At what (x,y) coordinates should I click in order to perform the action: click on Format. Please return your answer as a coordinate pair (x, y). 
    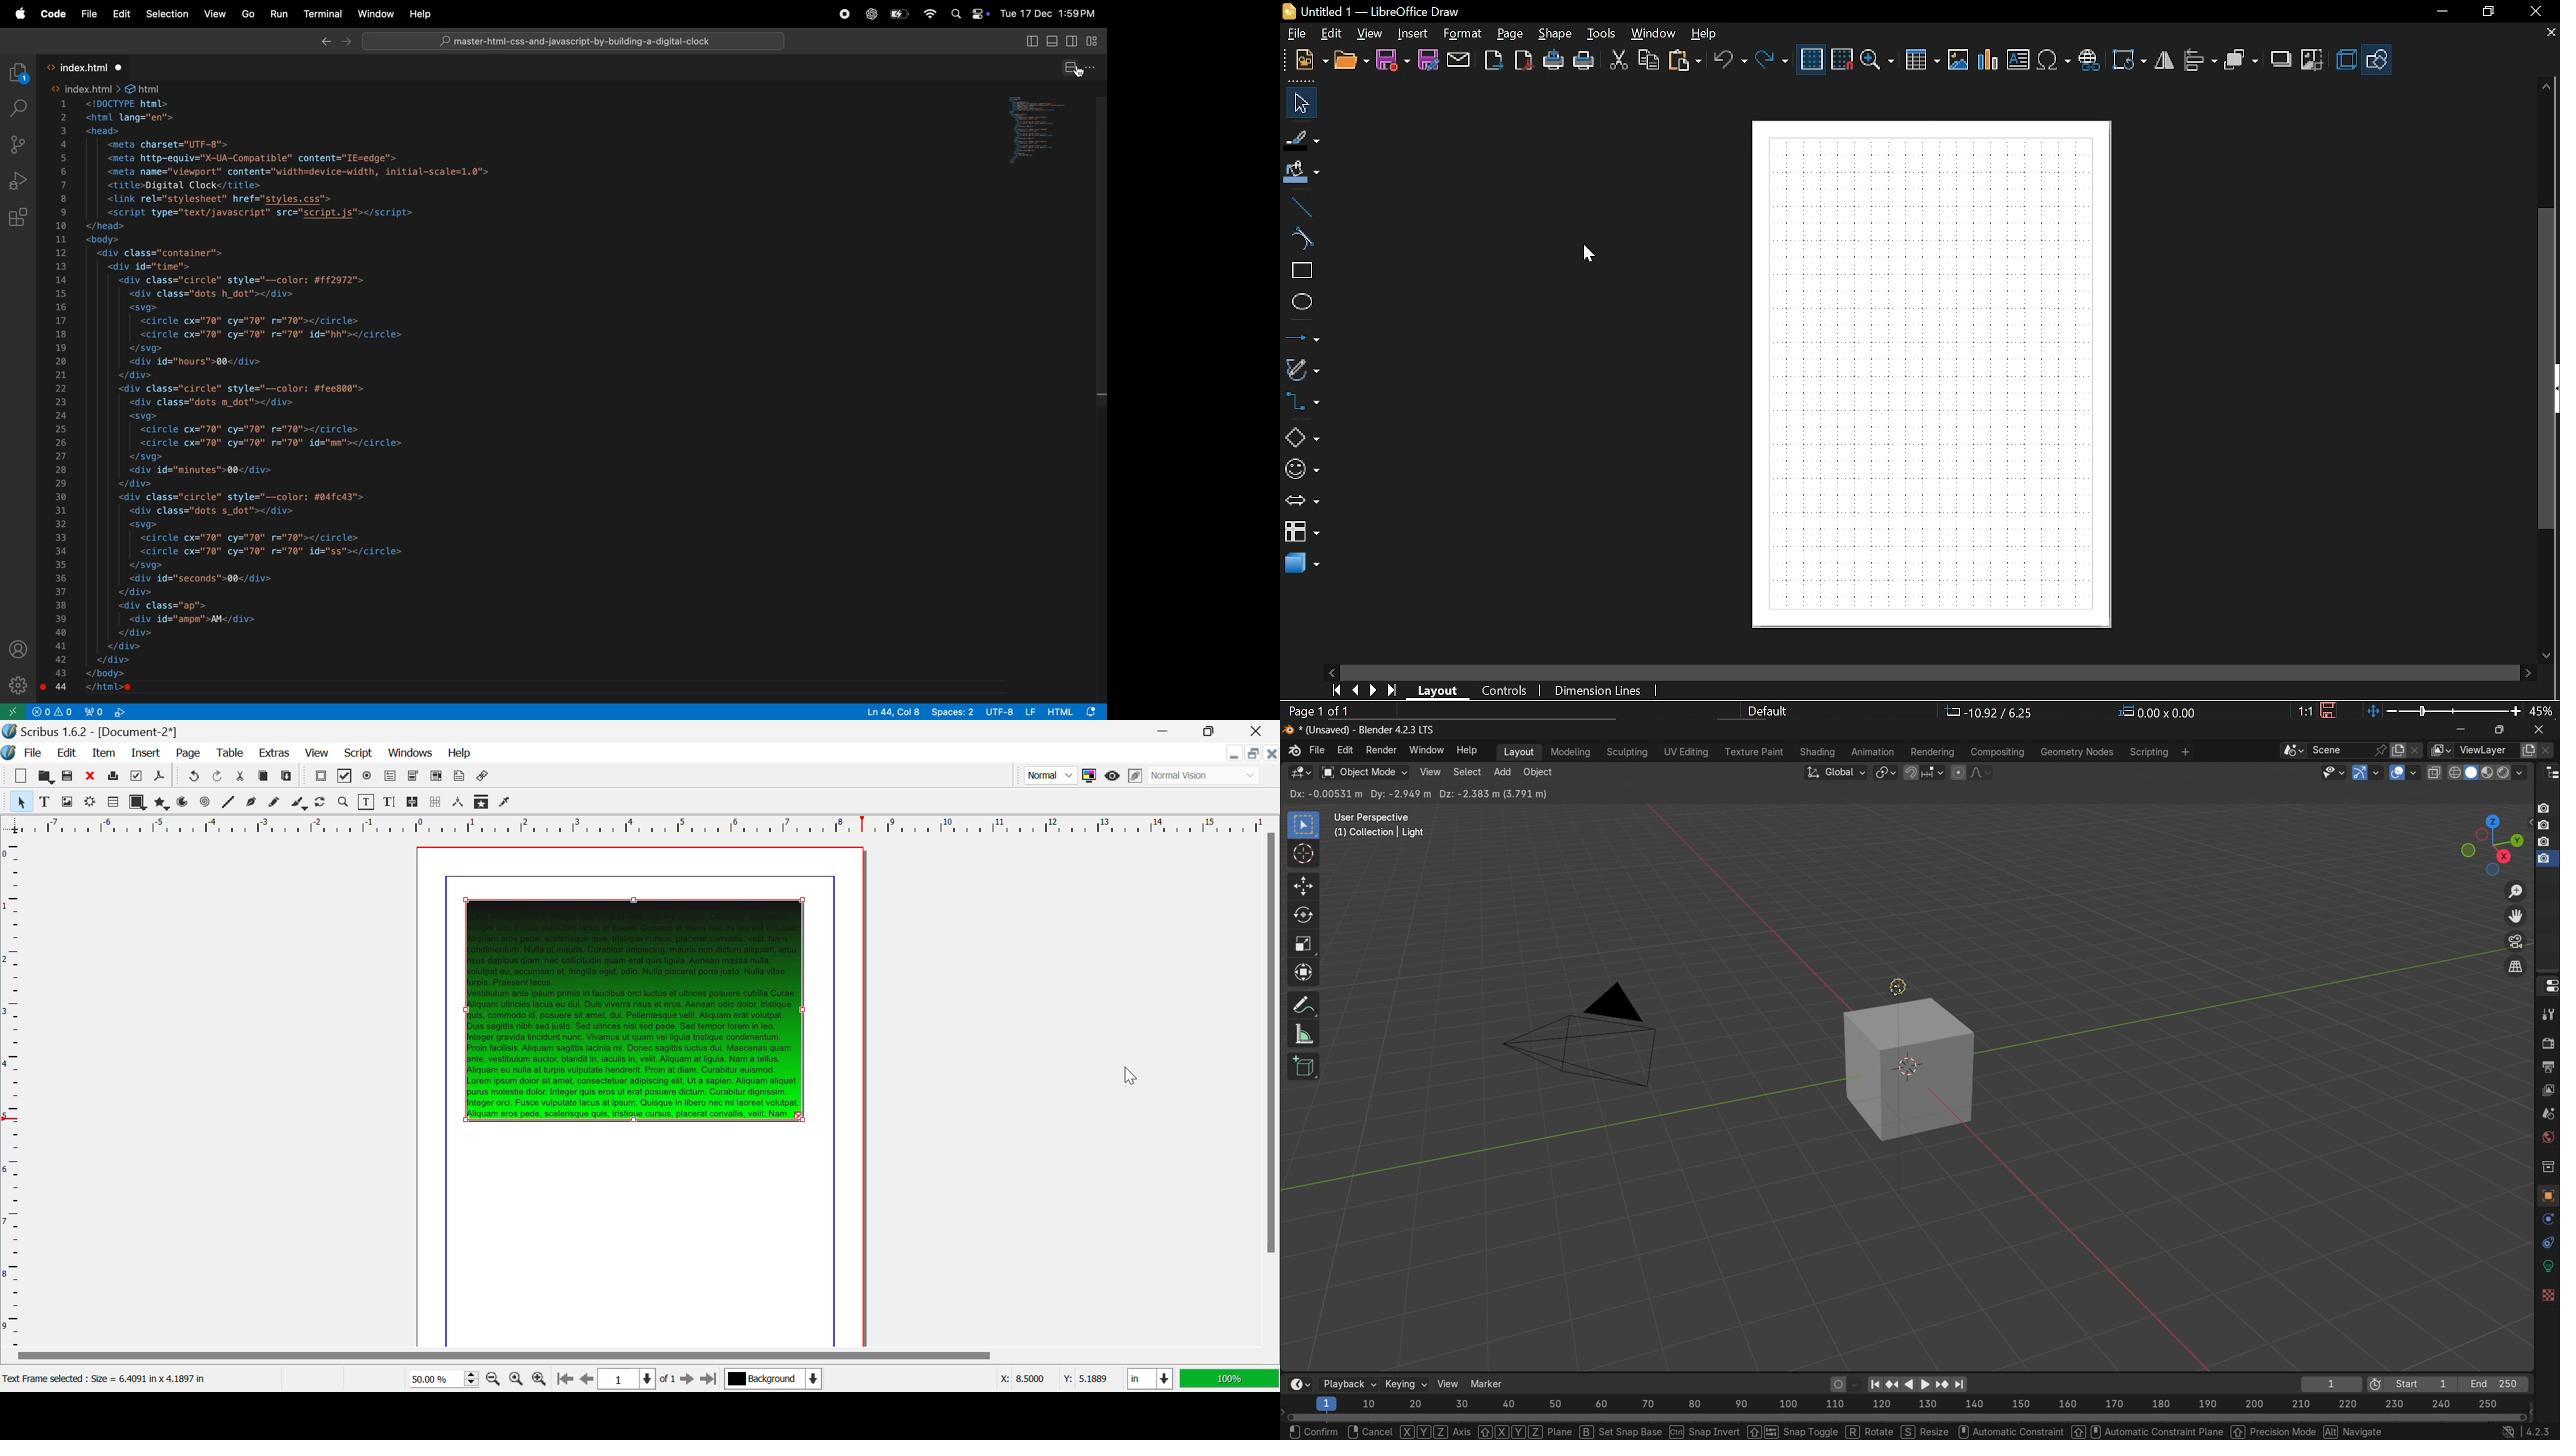
    Looking at the image, I should click on (1461, 35).